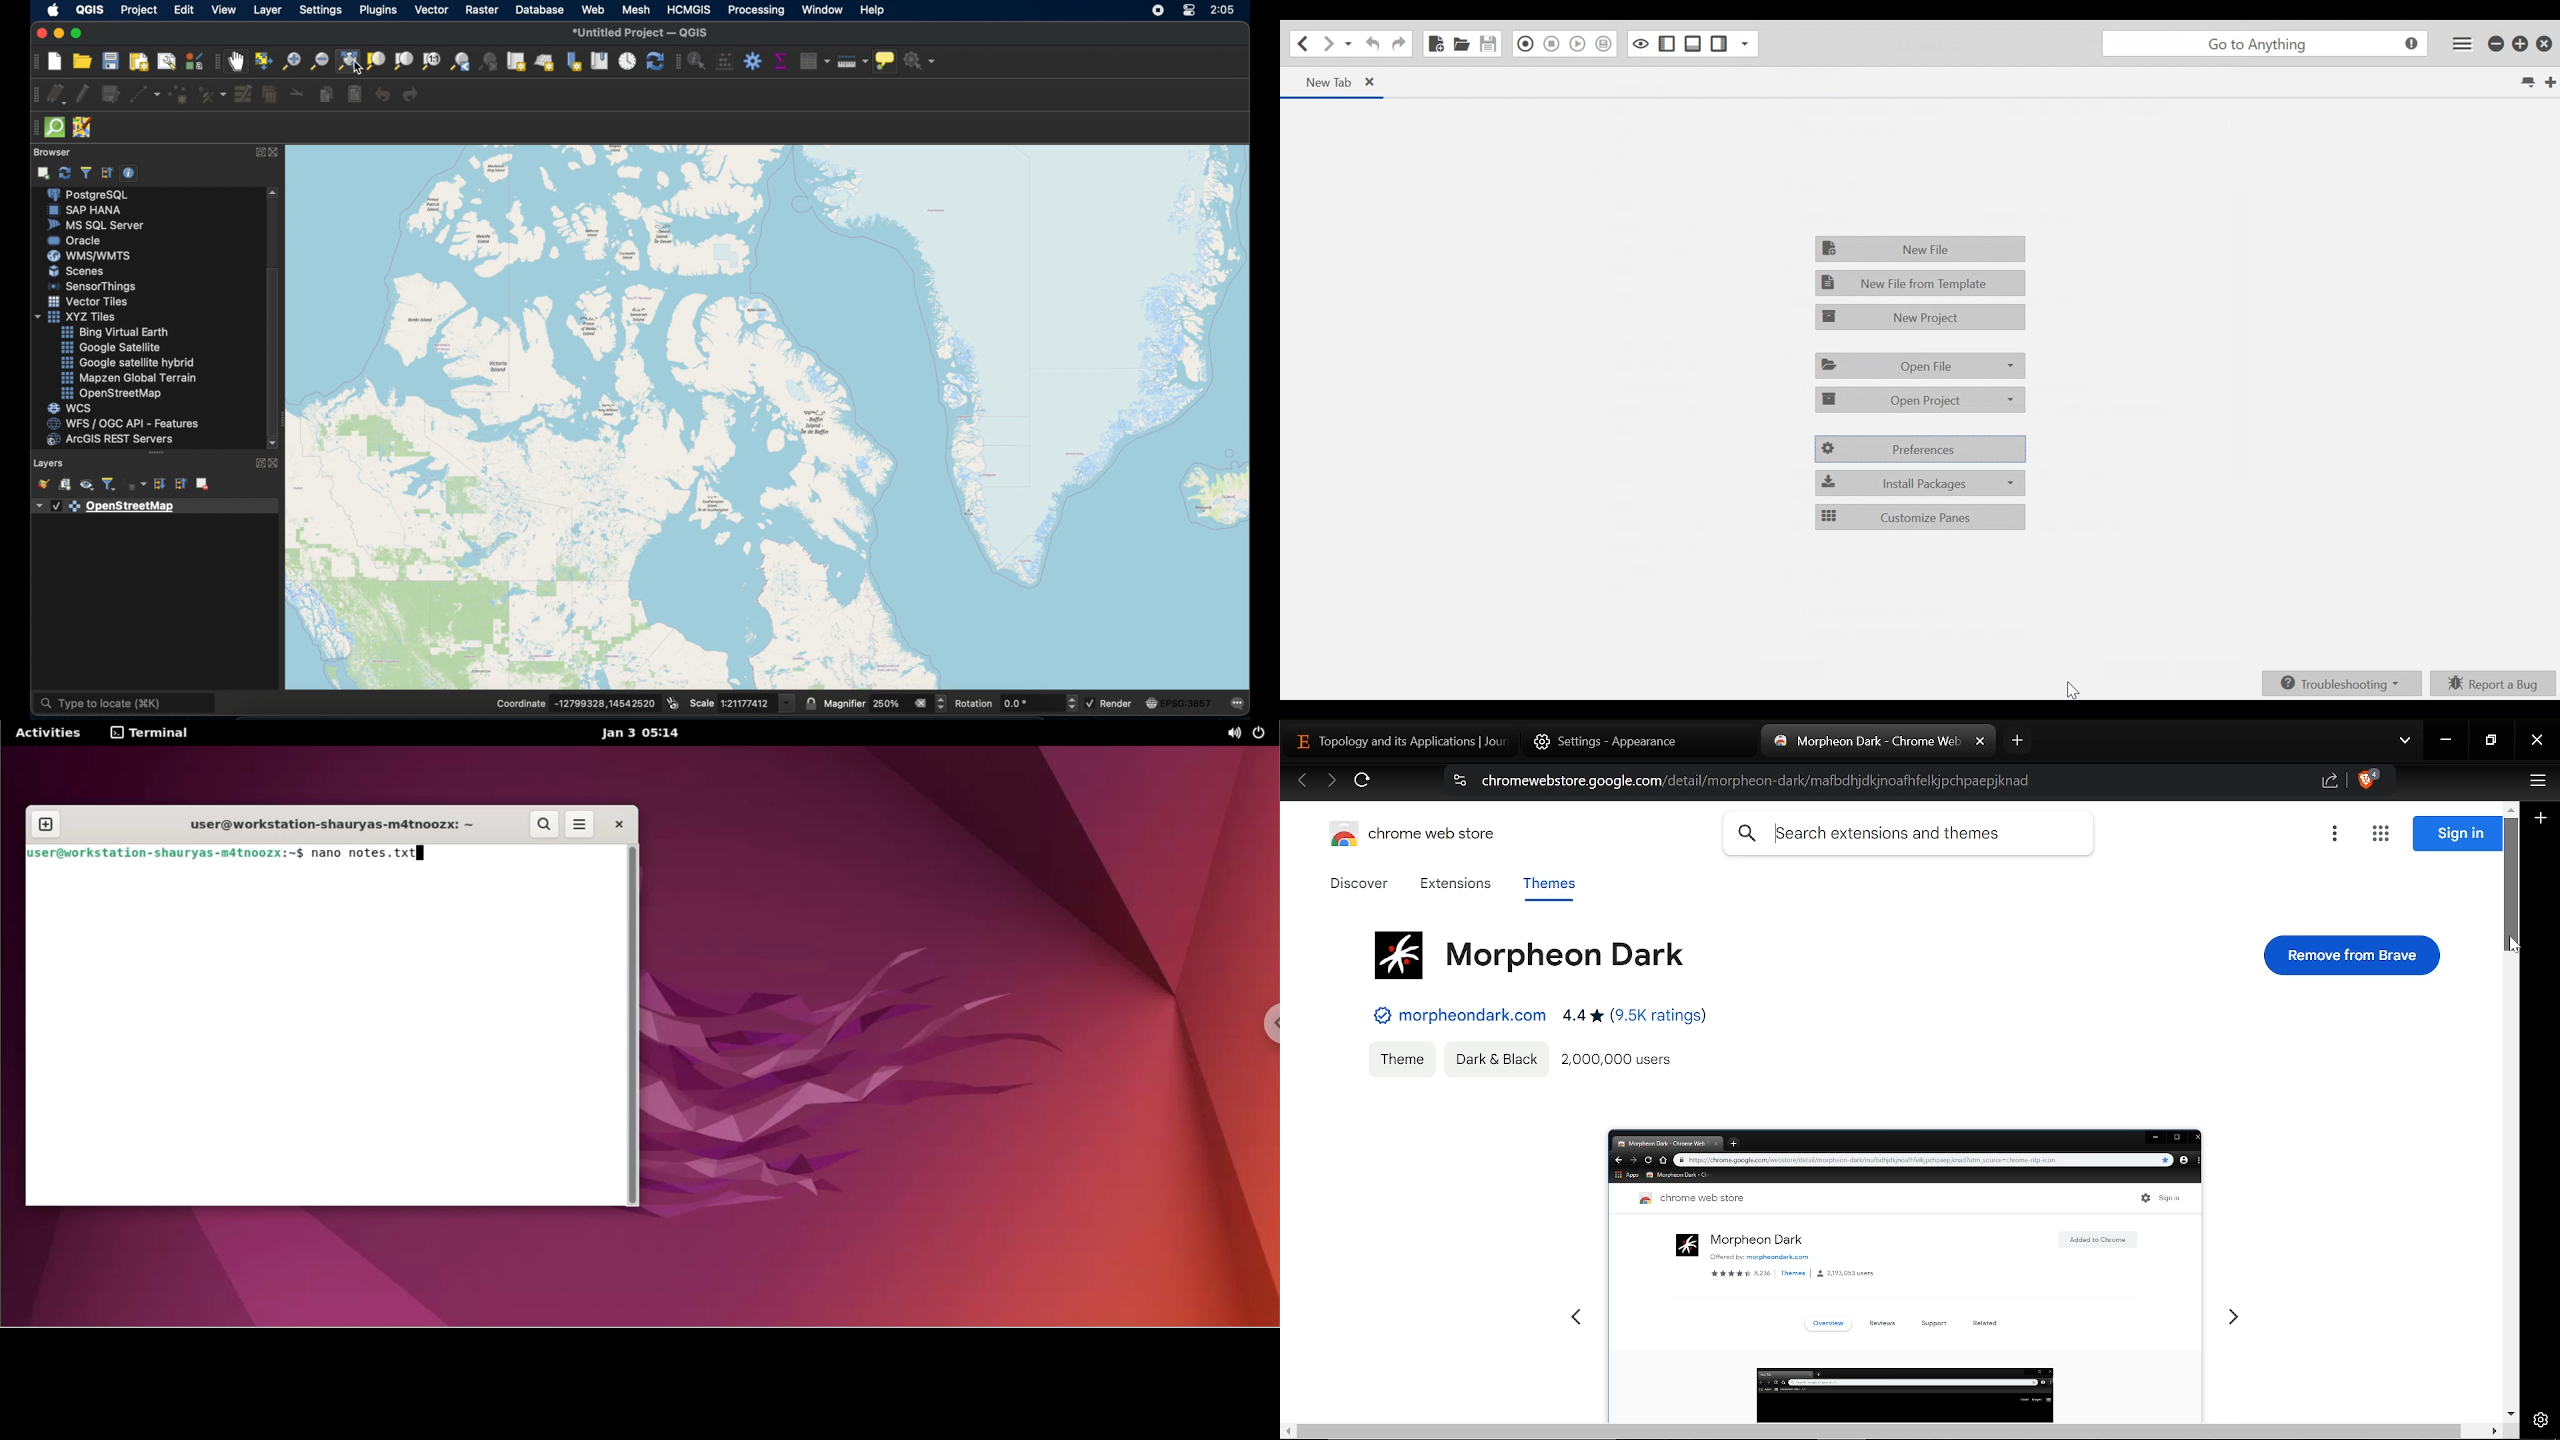 The image size is (2576, 1456). What do you see at coordinates (75, 507) in the screenshot?
I see `icon` at bounding box center [75, 507].